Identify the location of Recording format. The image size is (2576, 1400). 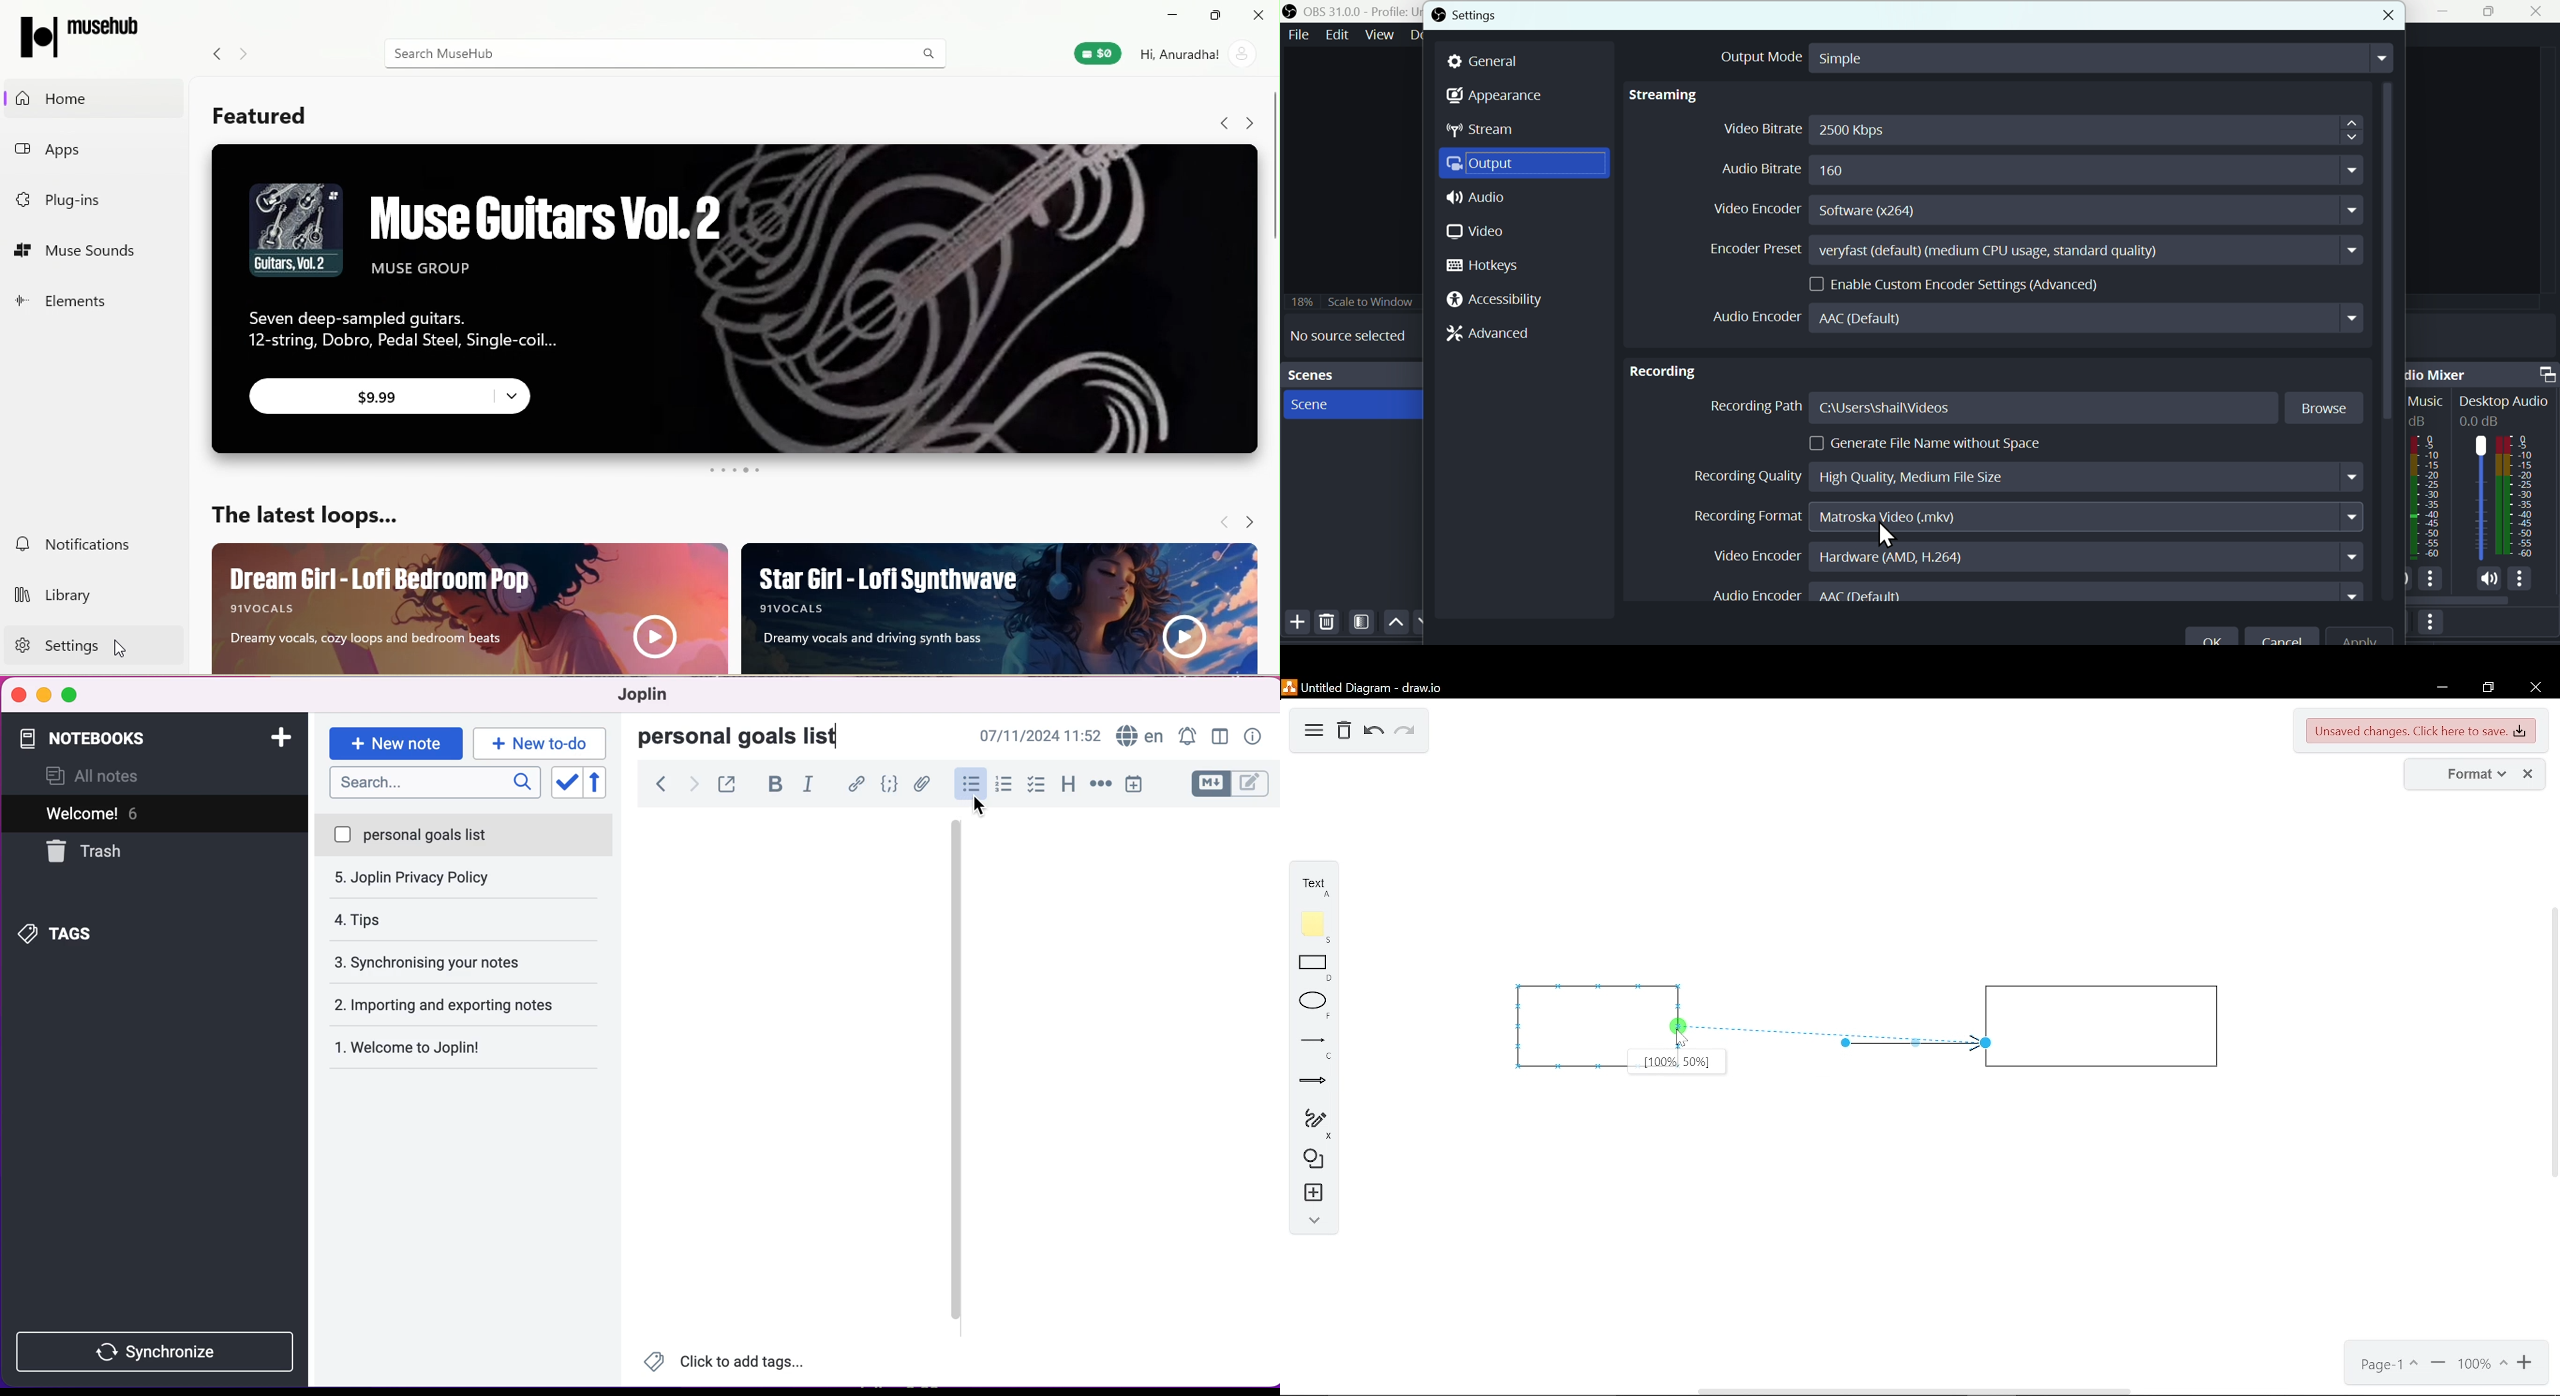
(2029, 518).